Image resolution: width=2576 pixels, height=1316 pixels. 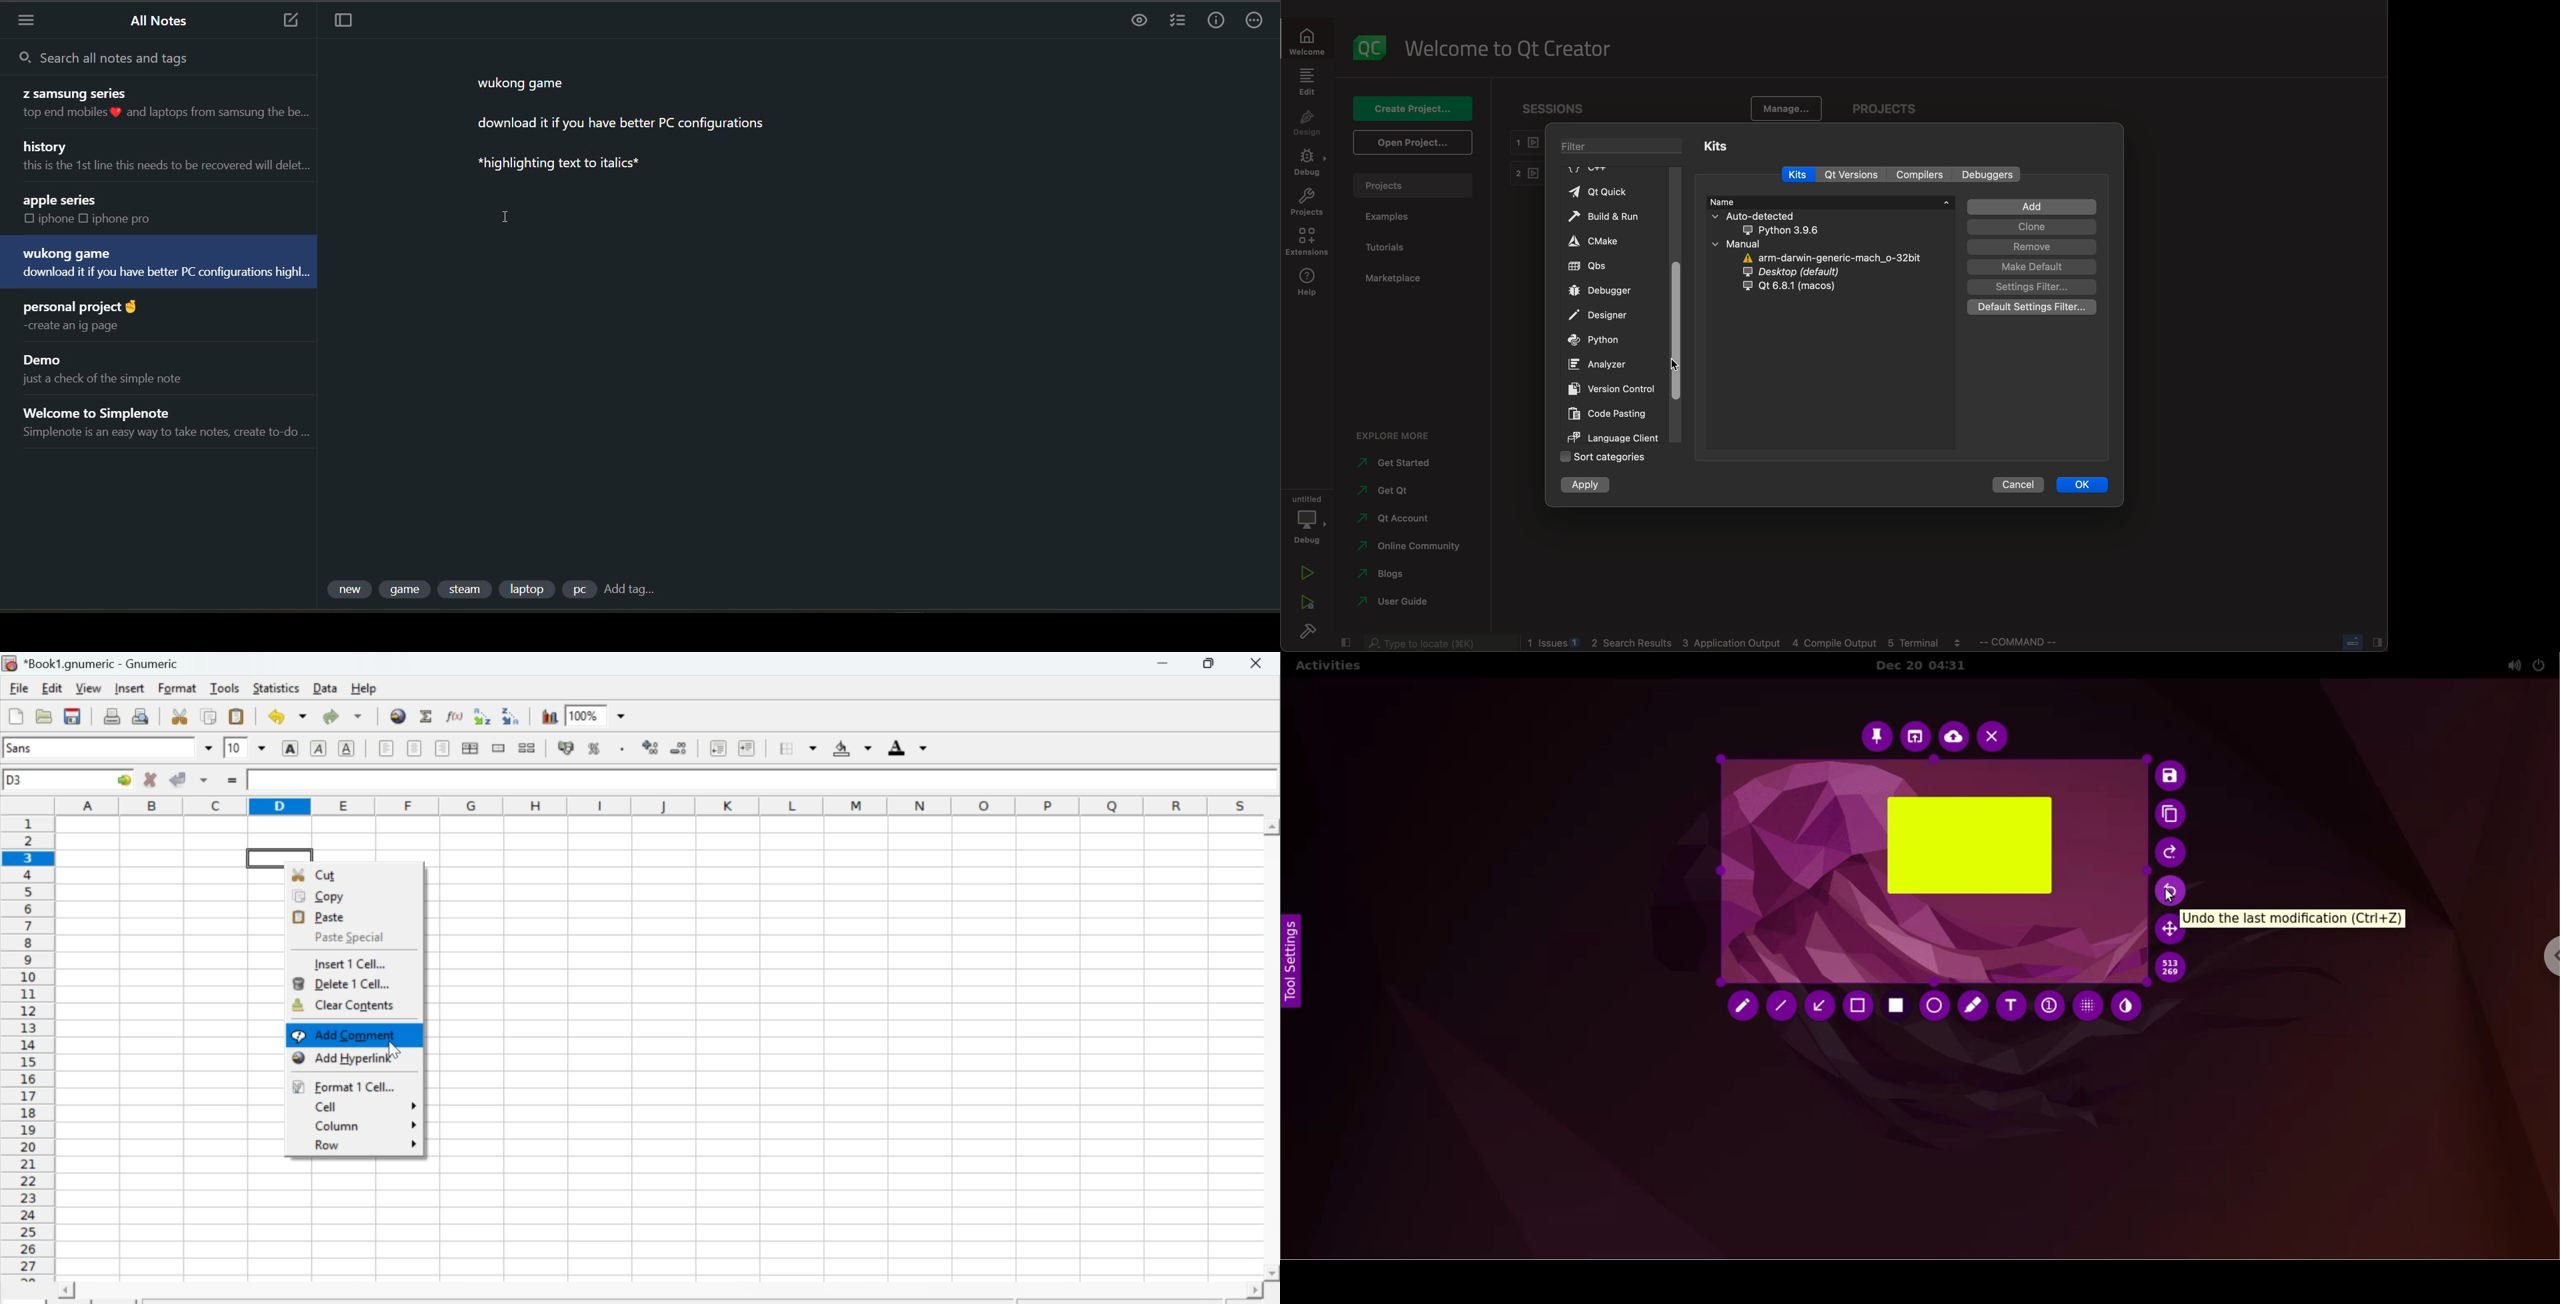 I want to click on Minimize, so click(x=1162, y=664).